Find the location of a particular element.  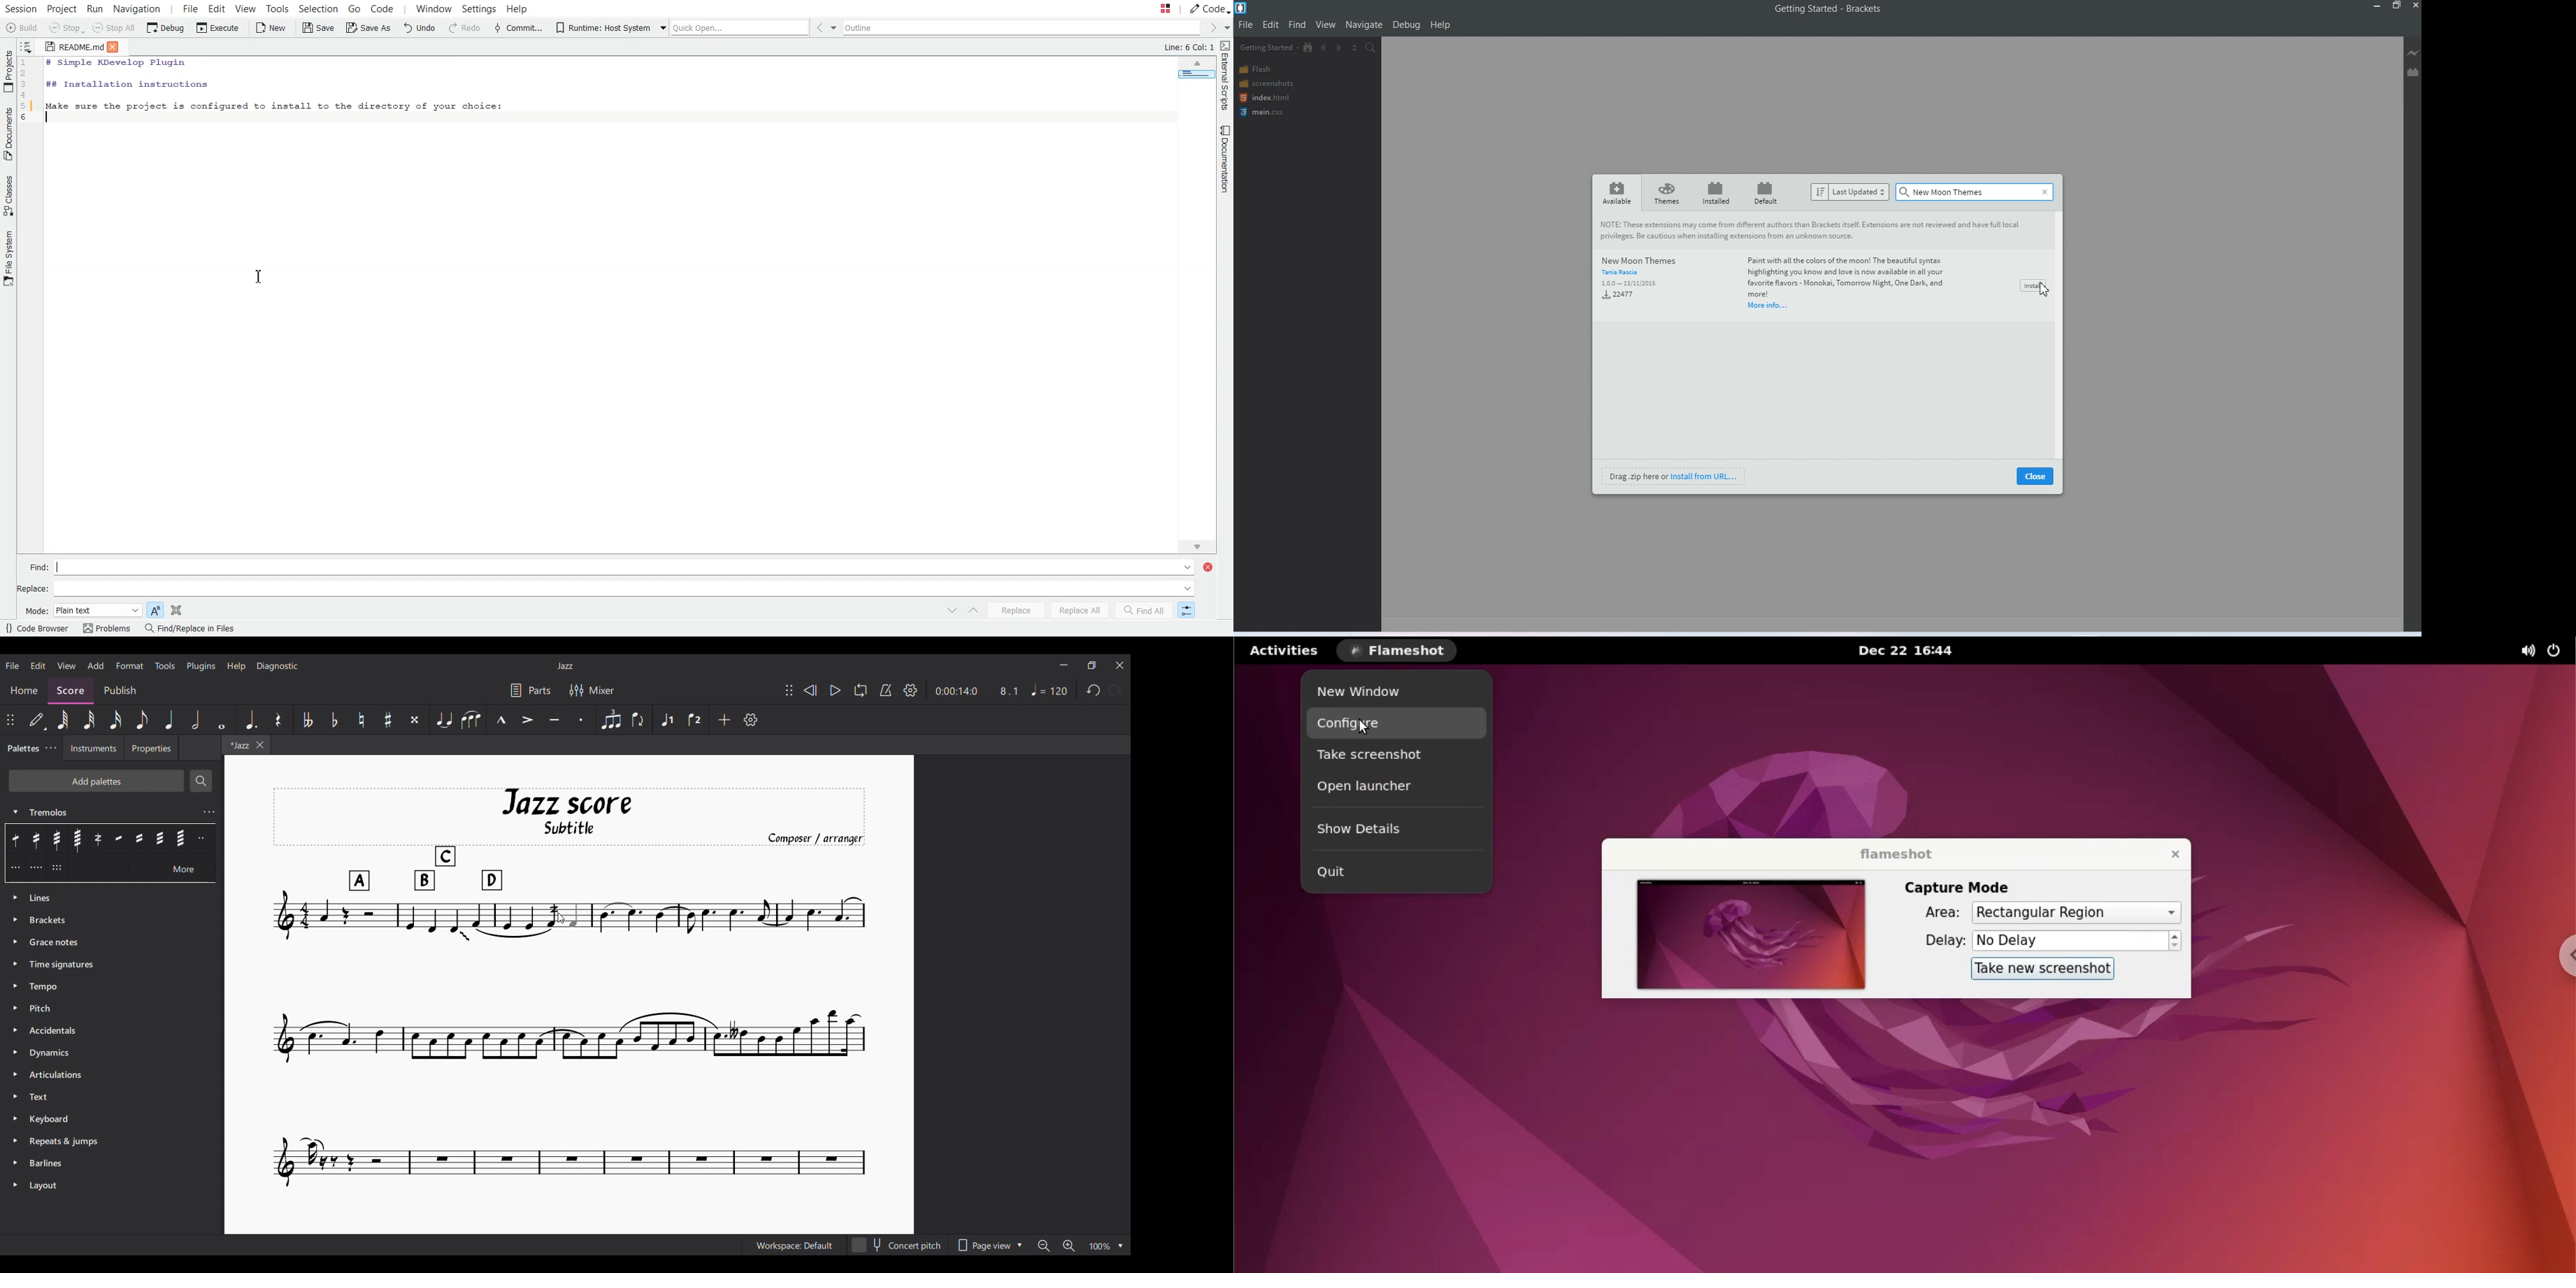

close is located at coordinates (2034, 476).